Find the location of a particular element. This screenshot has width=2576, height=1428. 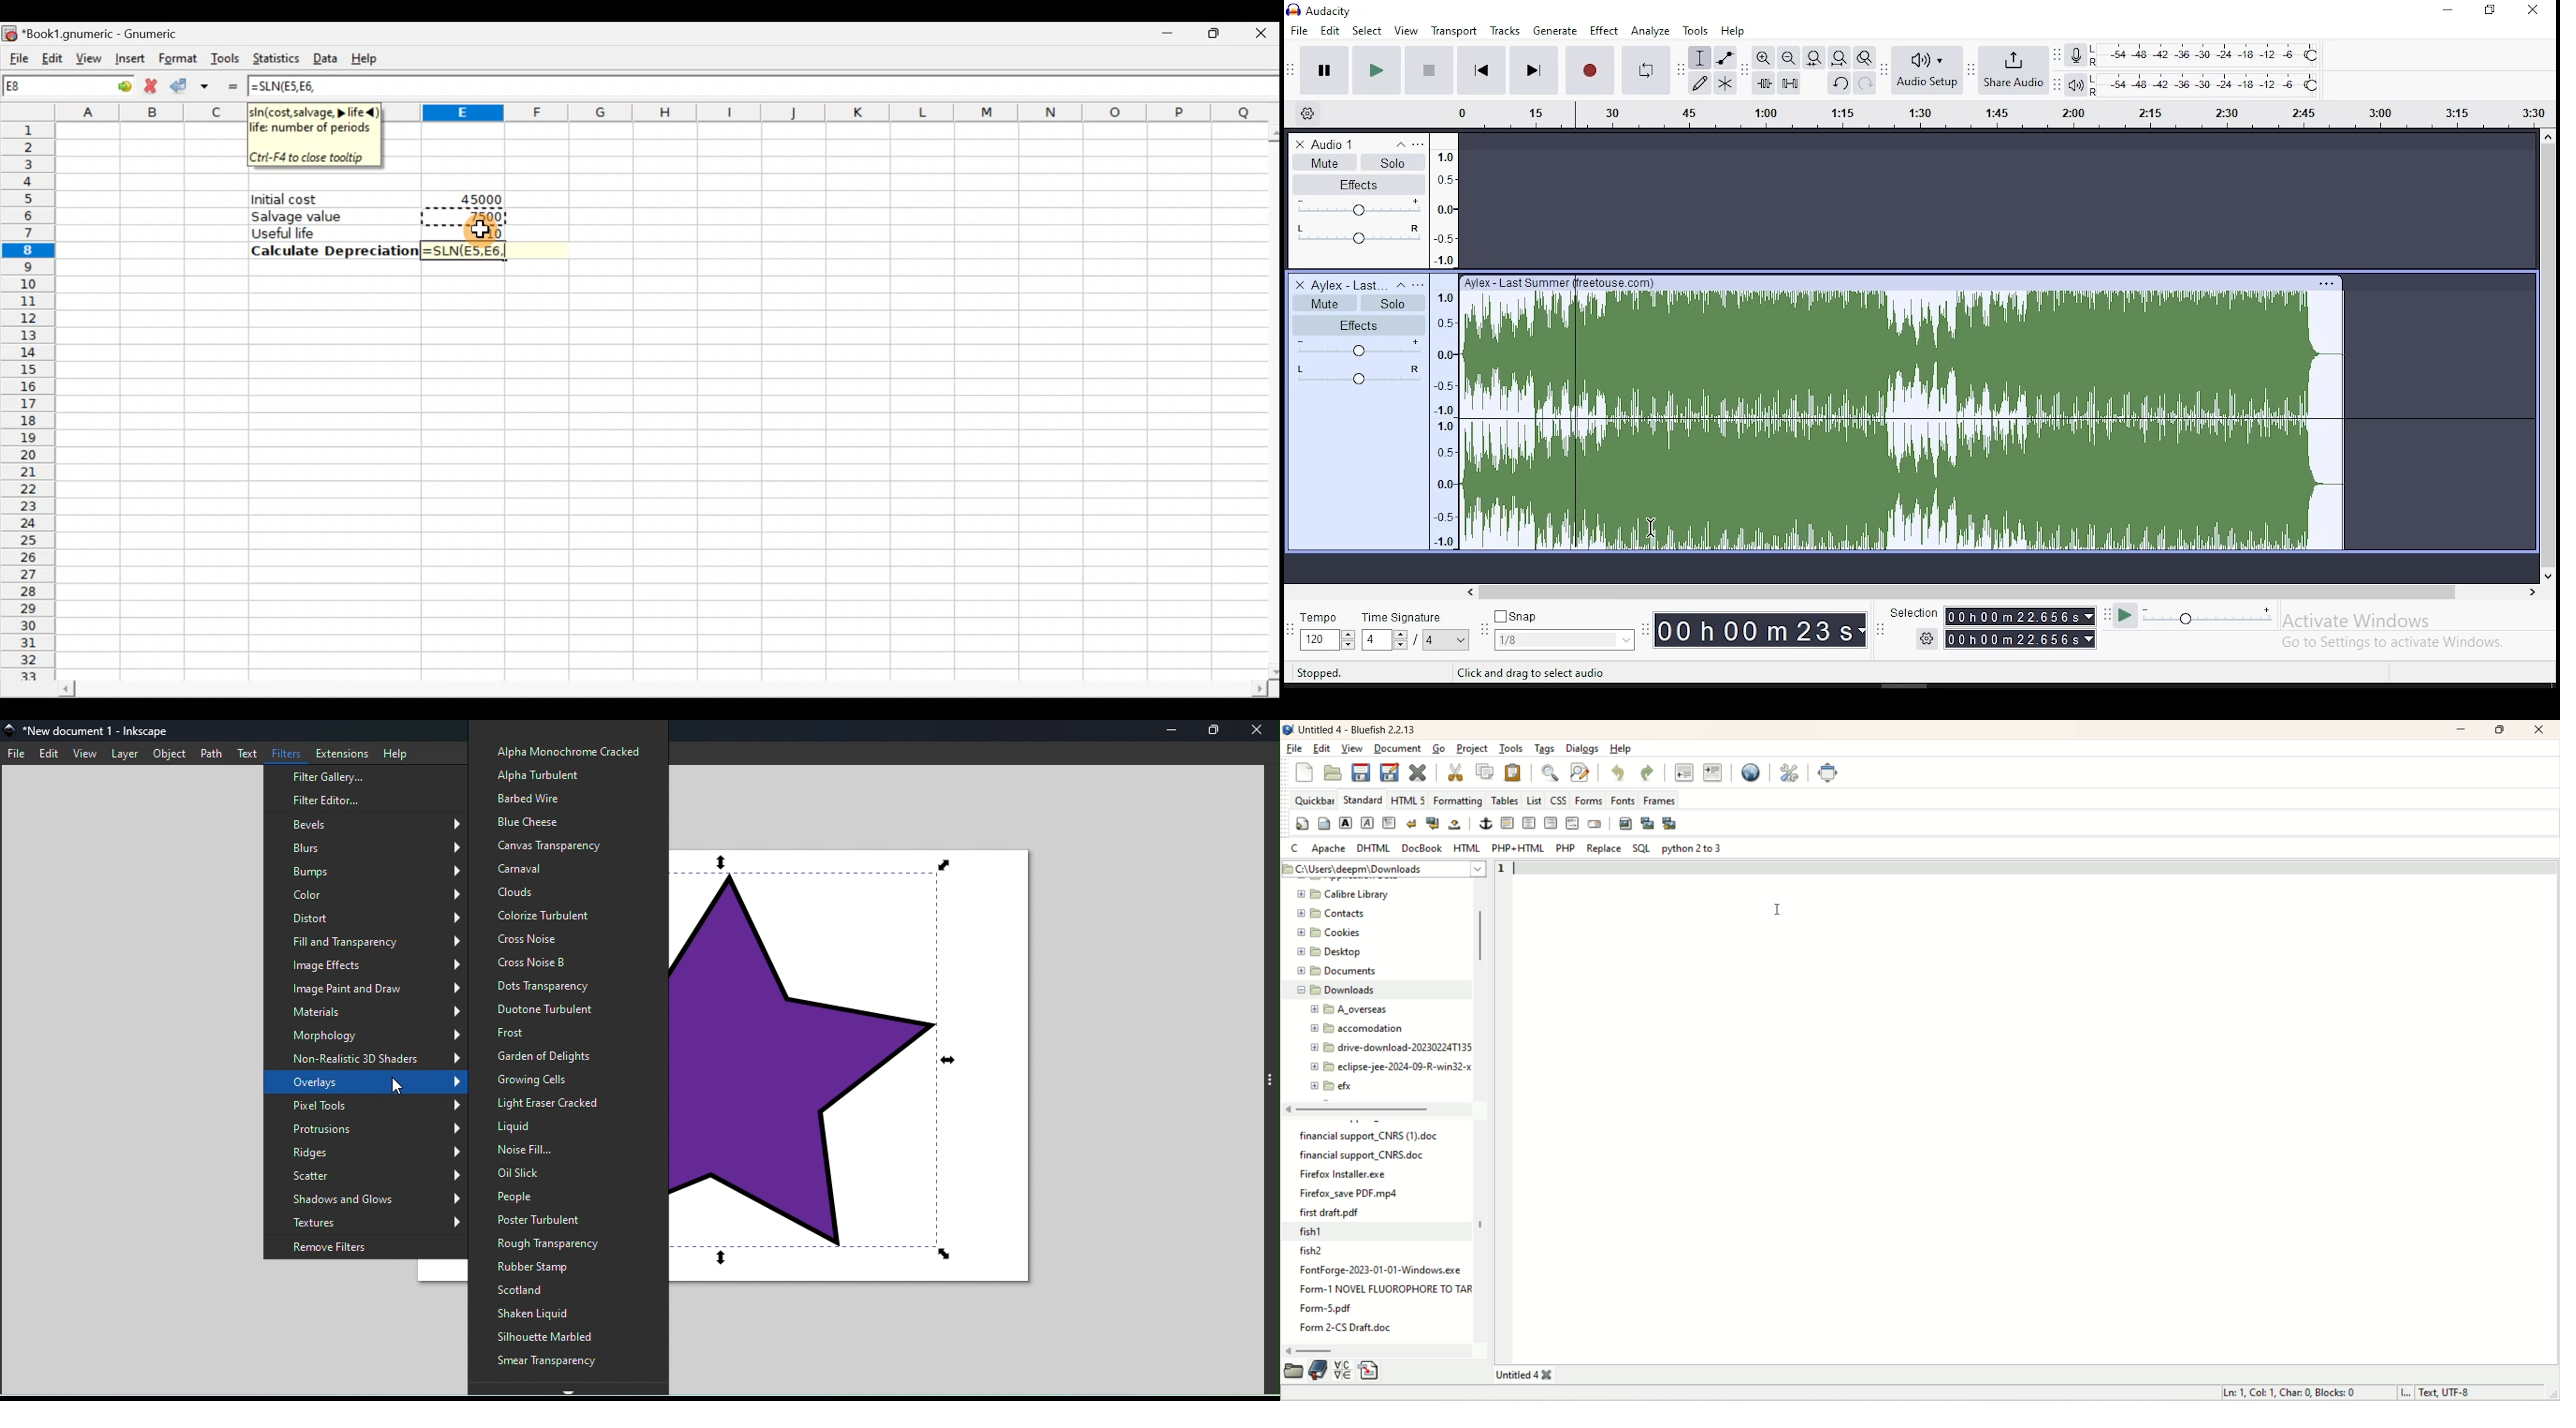

file is located at coordinates (1301, 29).